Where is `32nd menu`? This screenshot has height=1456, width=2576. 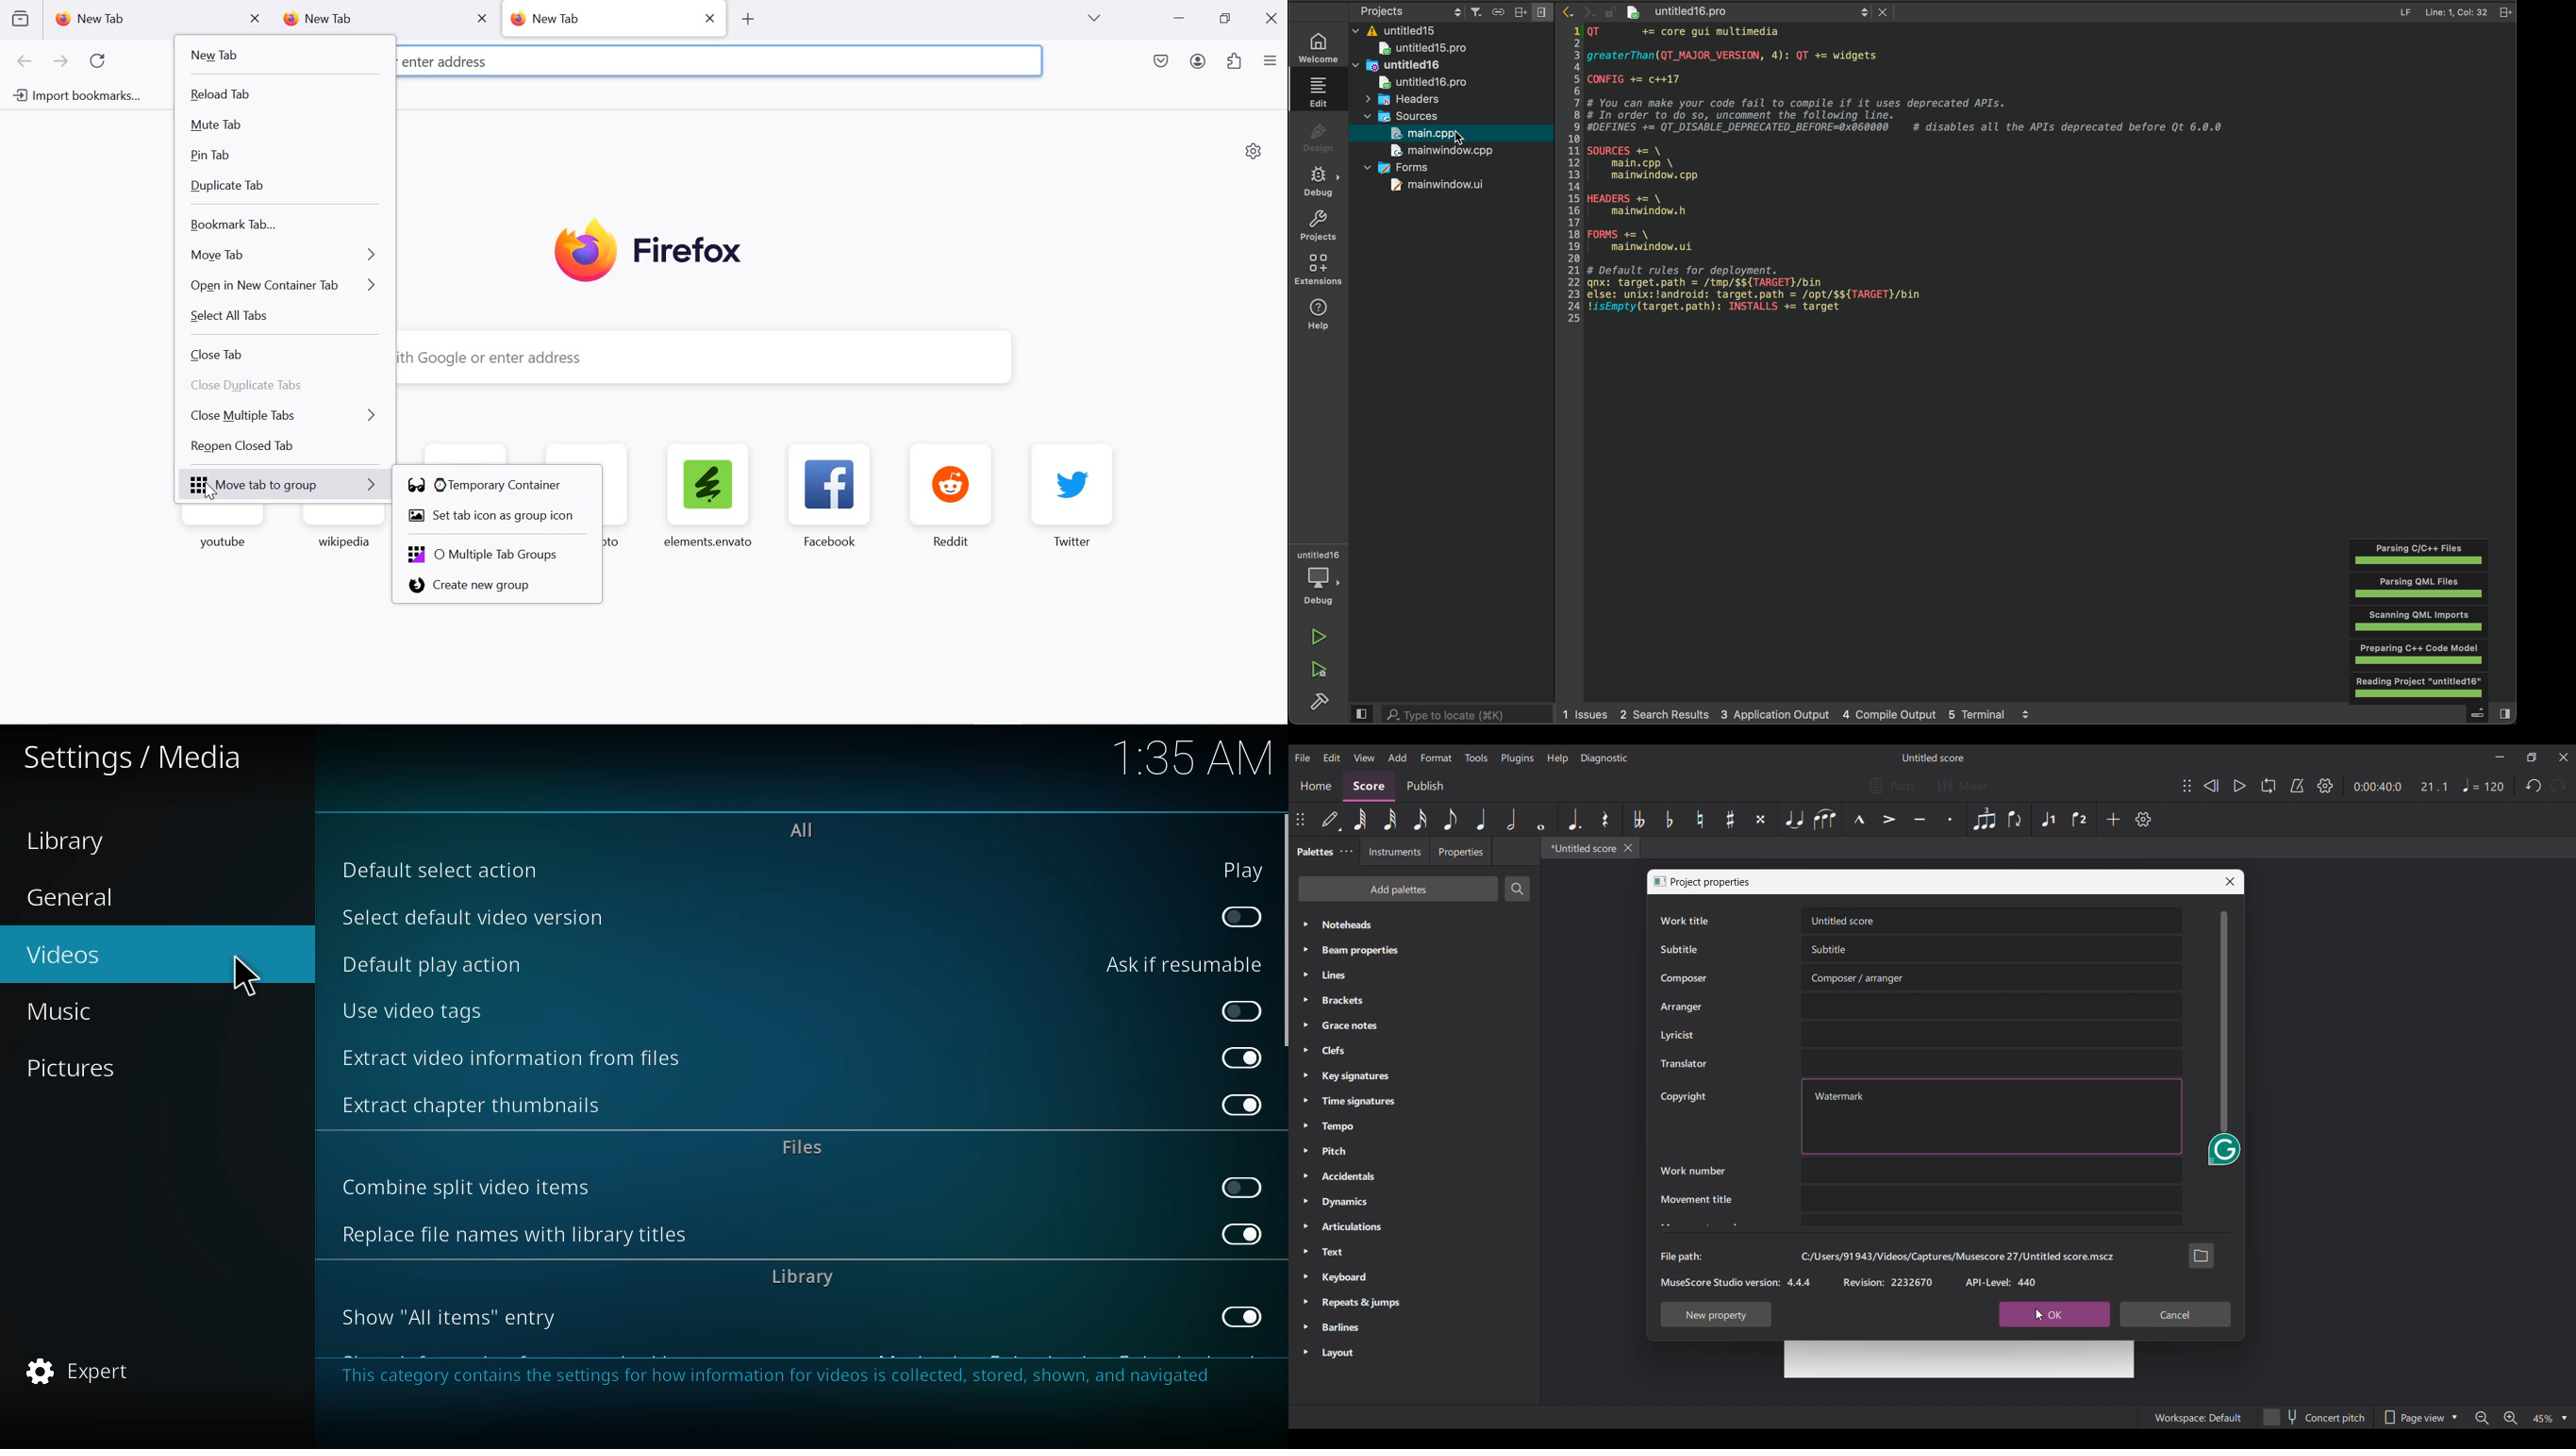 32nd menu is located at coordinates (1390, 819).